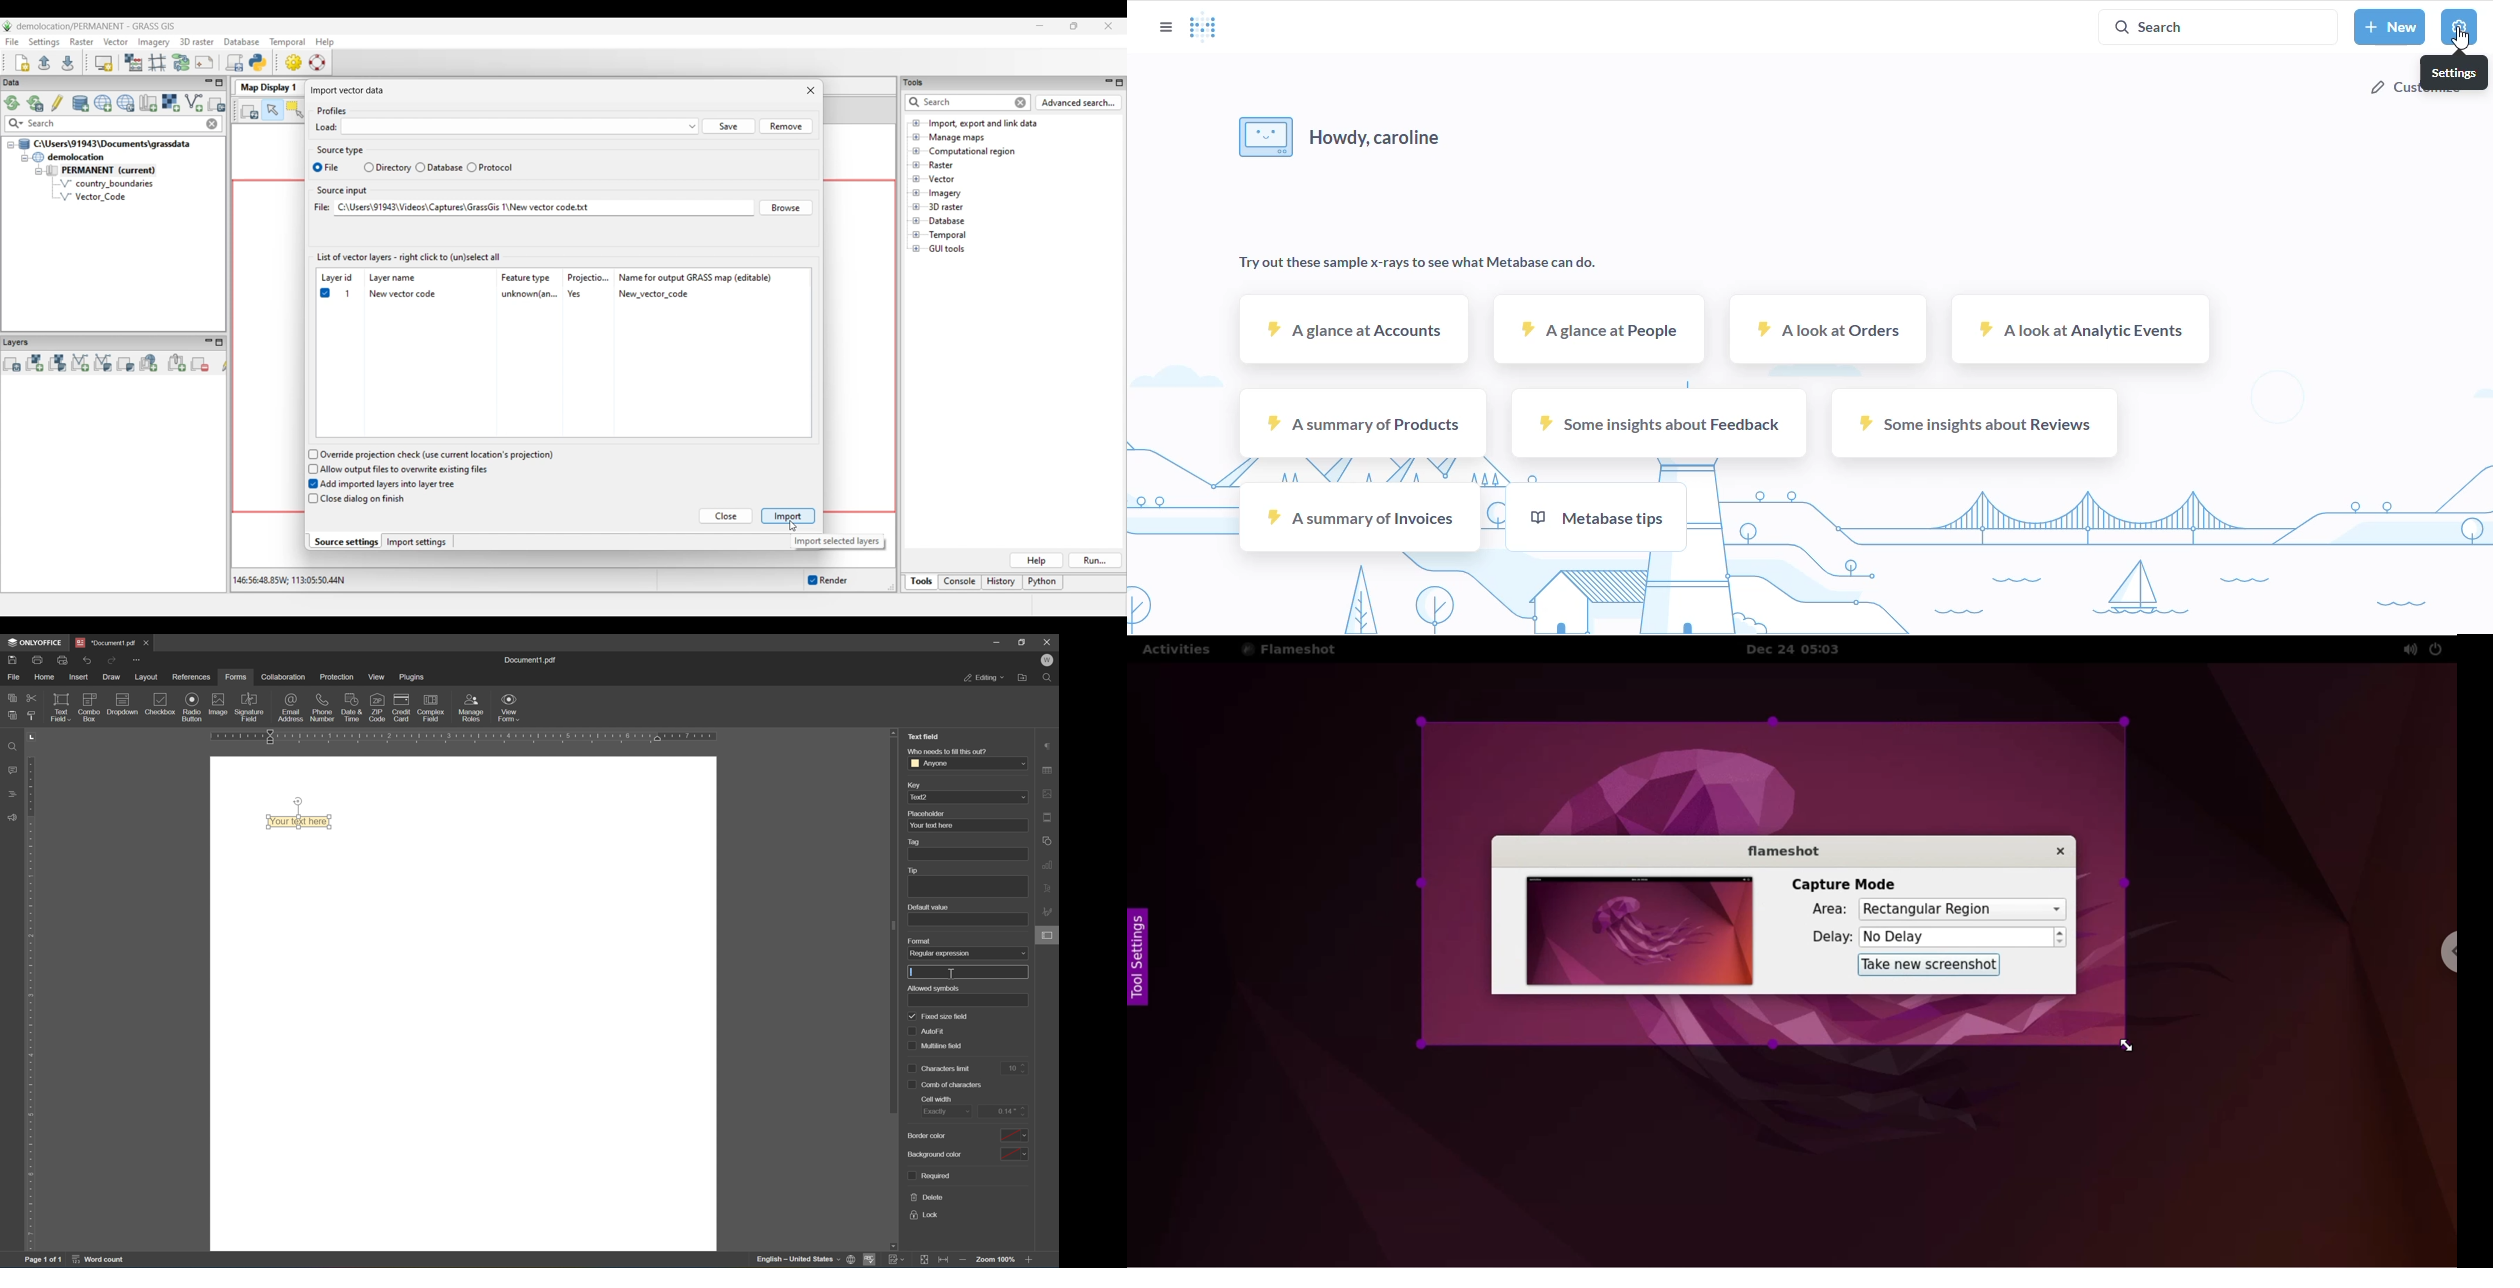 Image resolution: width=2520 pixels, height=1288 pixels. Describe the element at coordinates (377, 676) in the screenshot. I see `view` at that location.